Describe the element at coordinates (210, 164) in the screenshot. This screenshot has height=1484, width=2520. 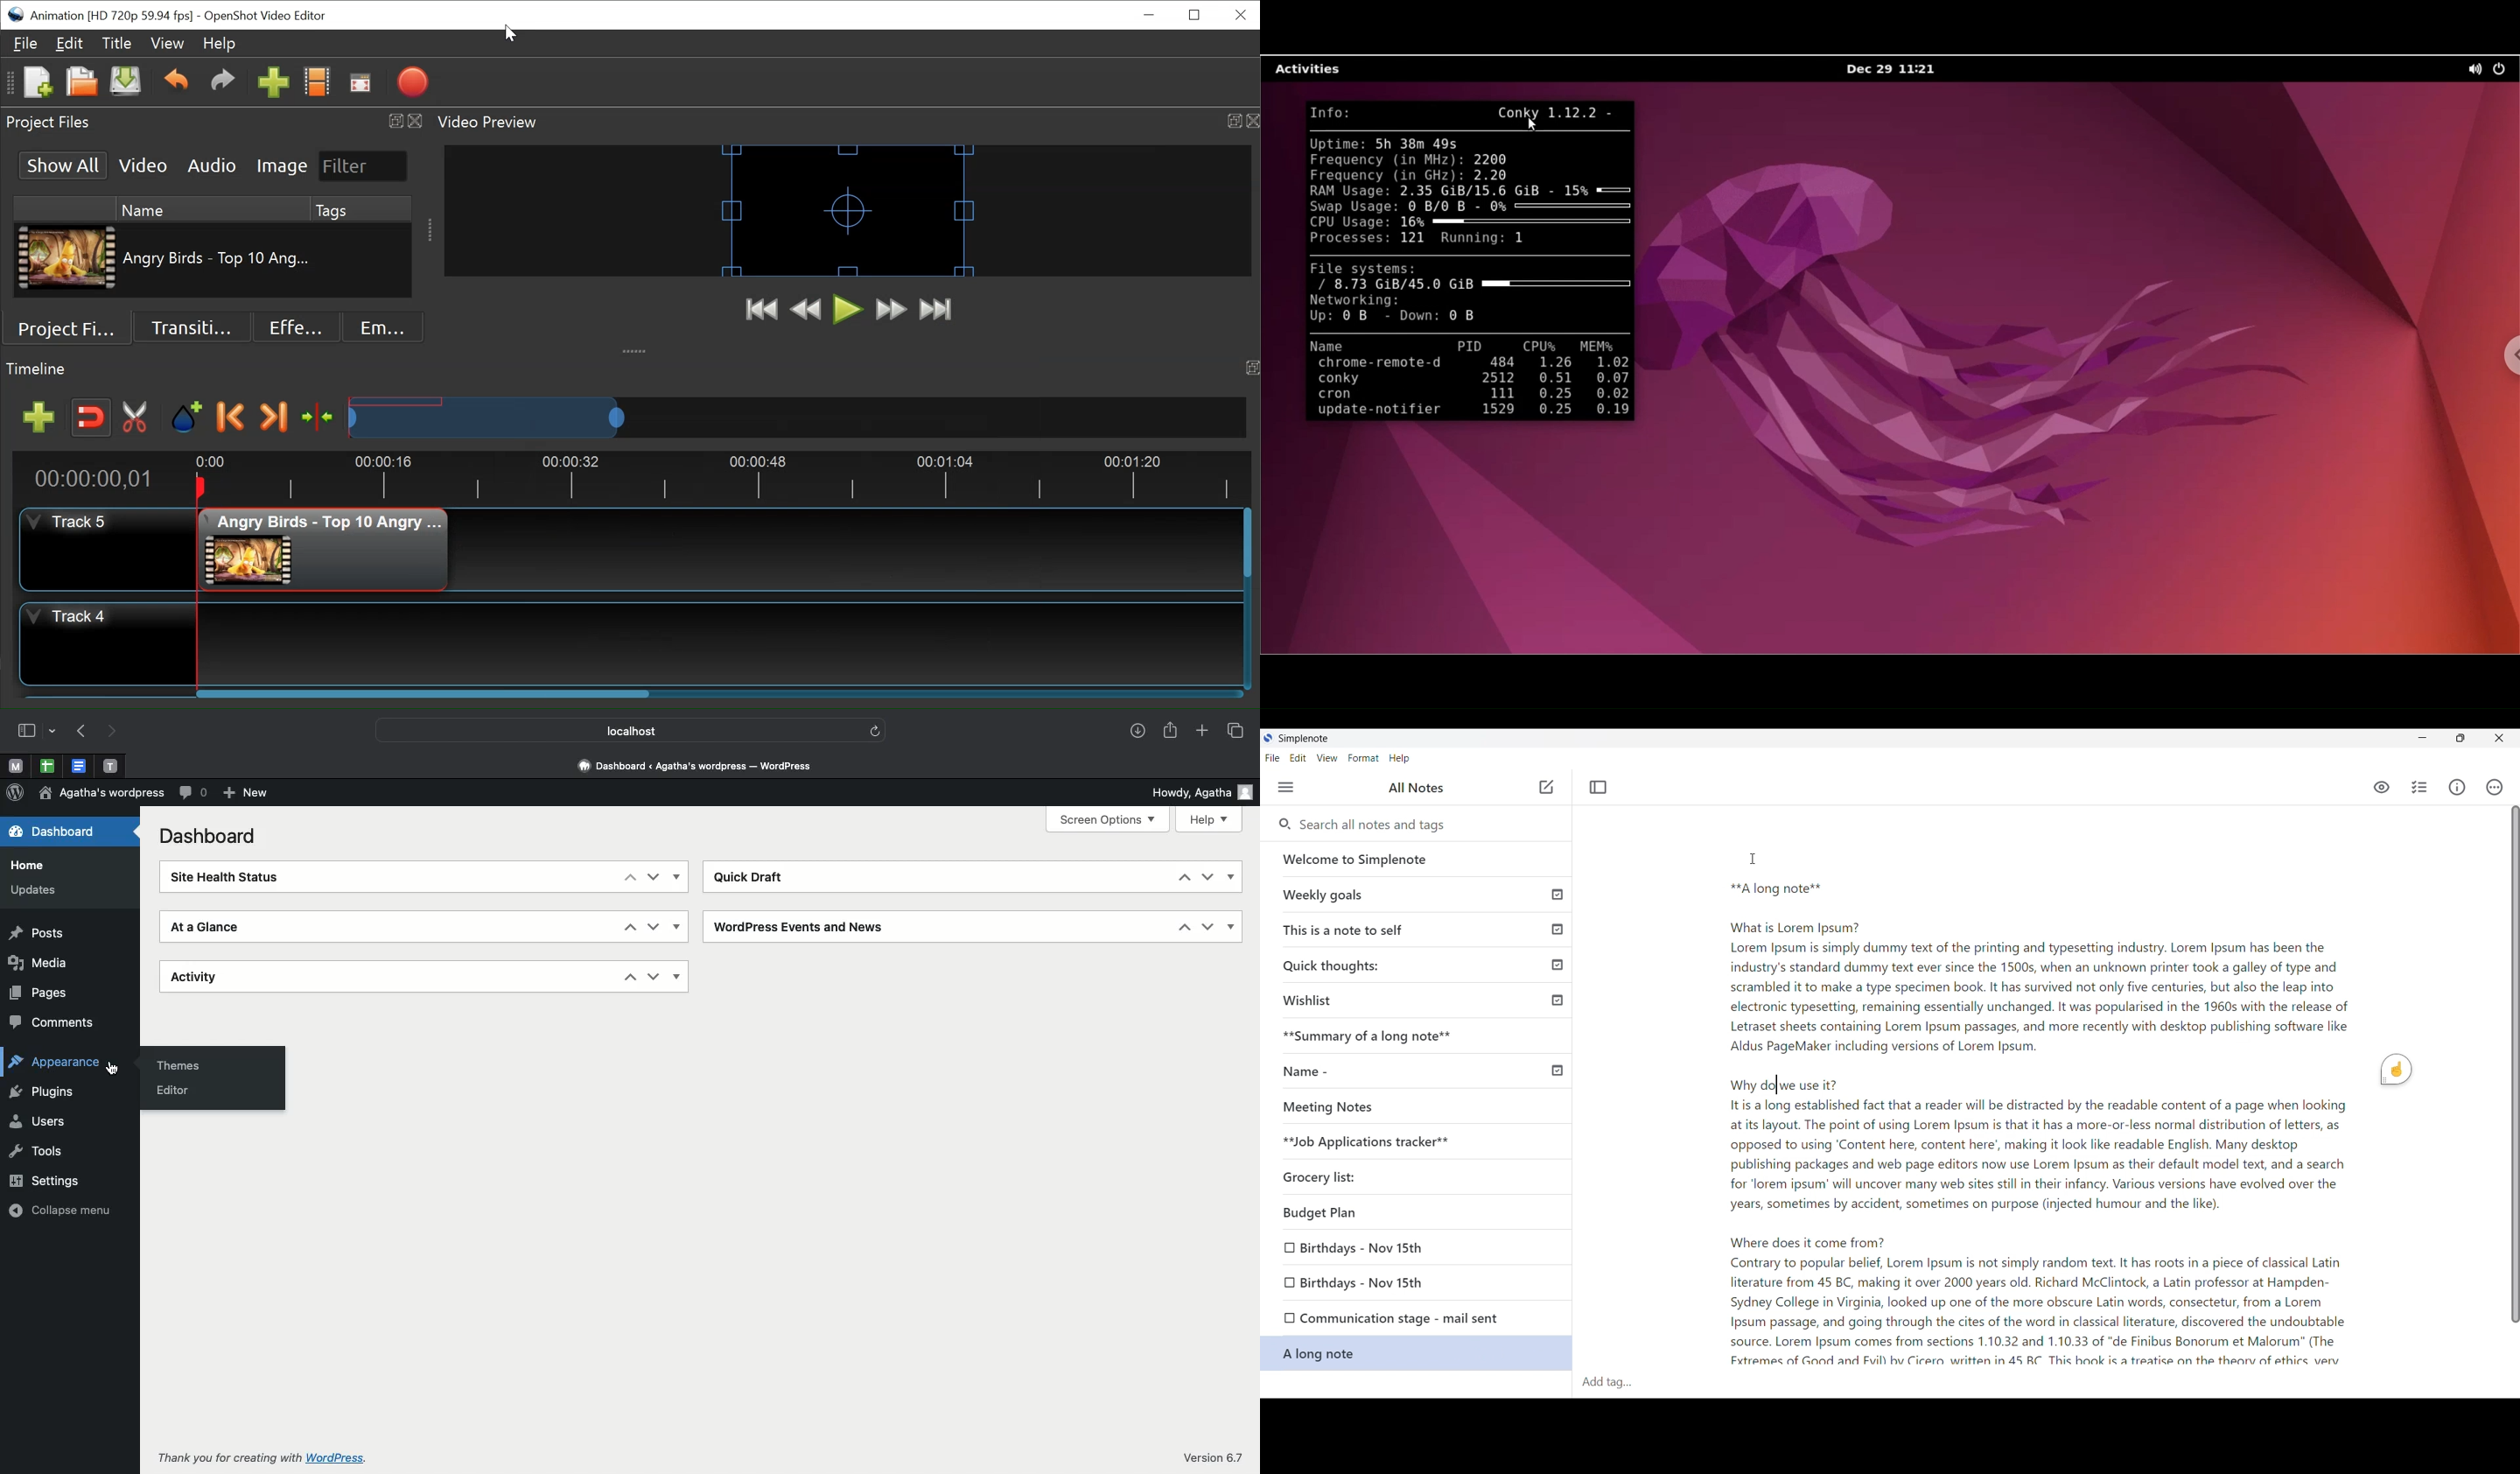
I see `Audio` at that location.